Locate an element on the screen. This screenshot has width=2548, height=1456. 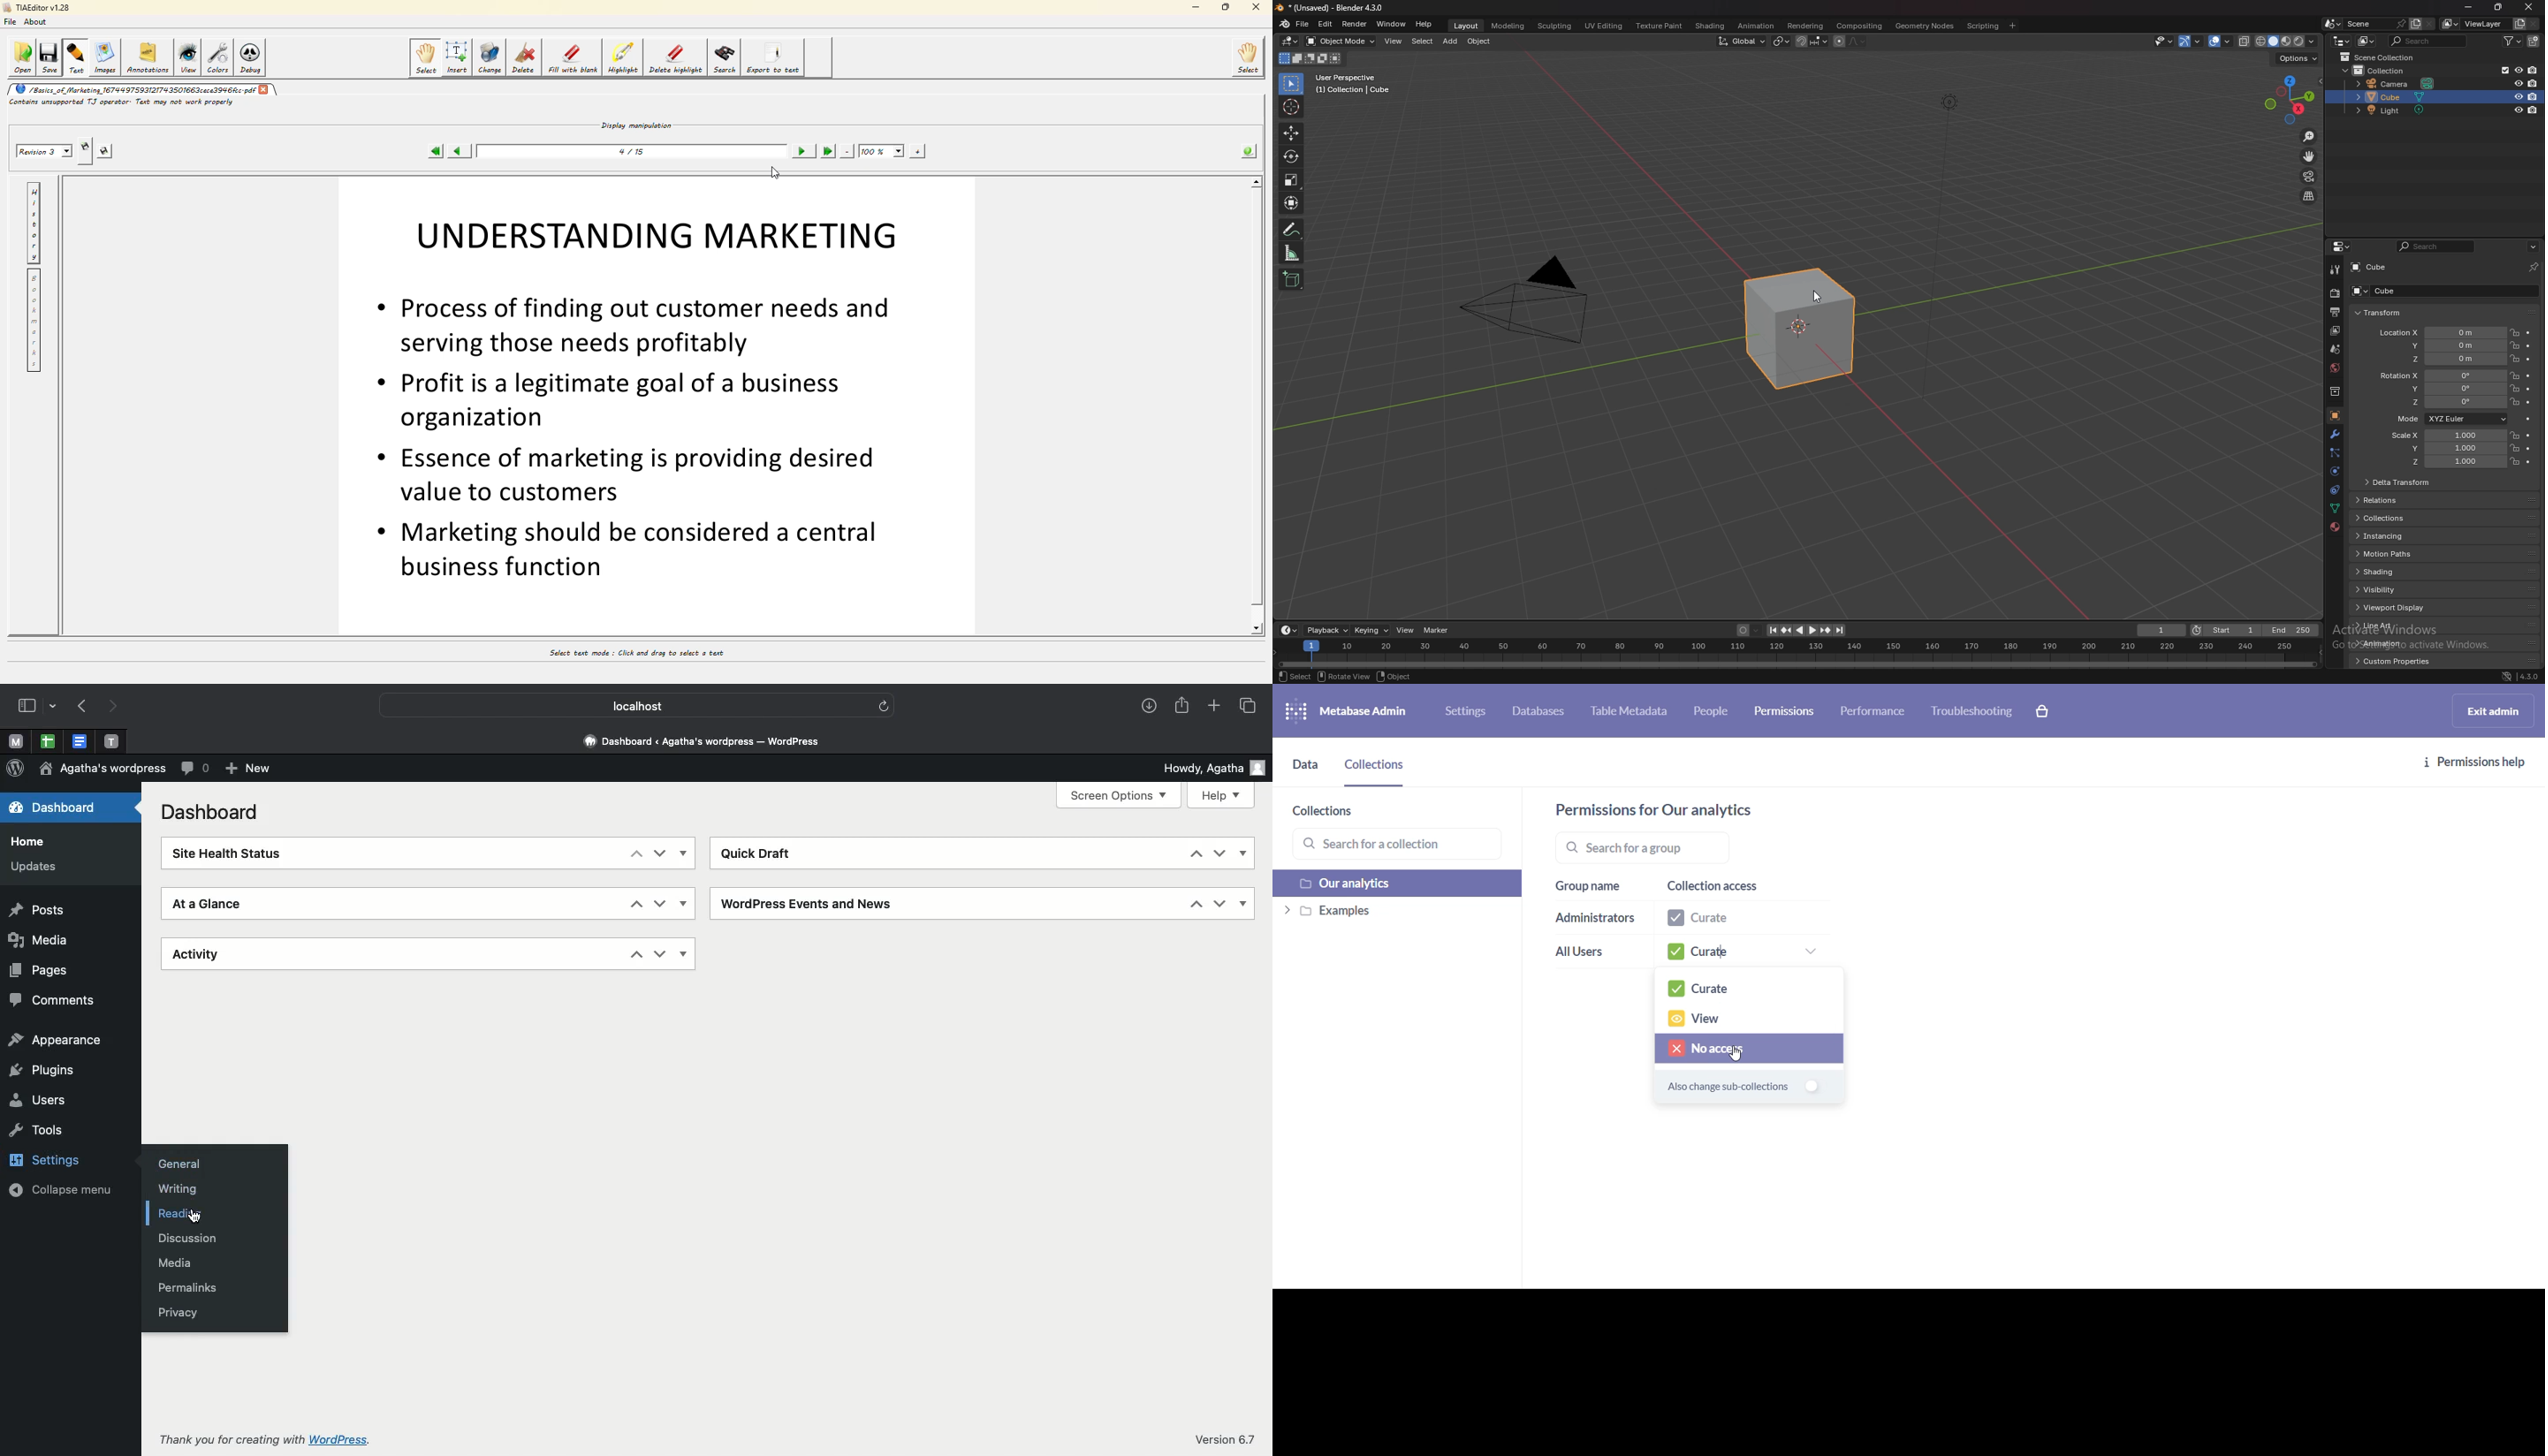
Reading is located at coordinates (190, 1217).